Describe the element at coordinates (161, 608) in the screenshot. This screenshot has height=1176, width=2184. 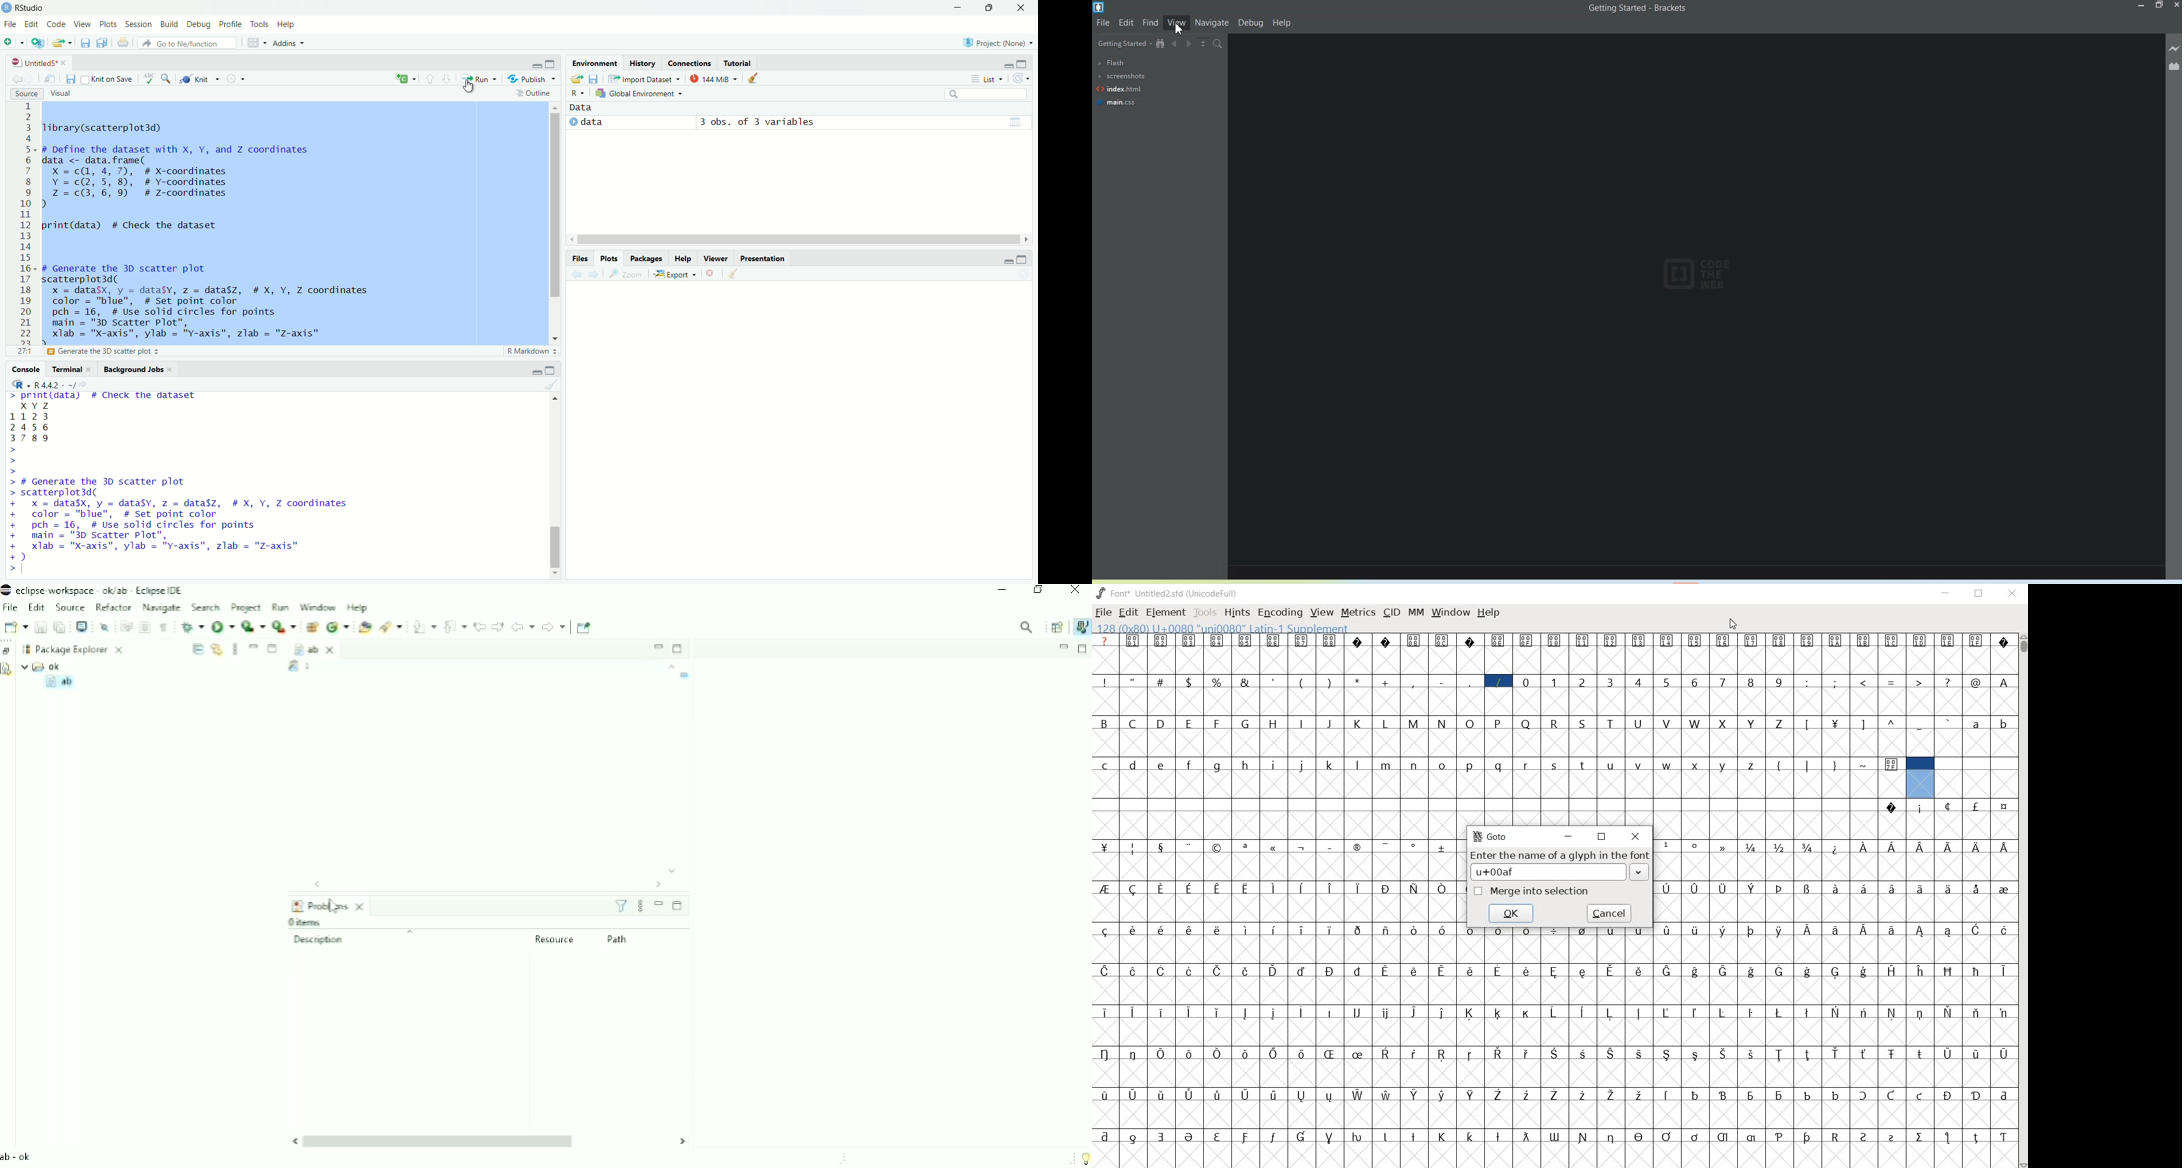
I see `Navigate` at that location.